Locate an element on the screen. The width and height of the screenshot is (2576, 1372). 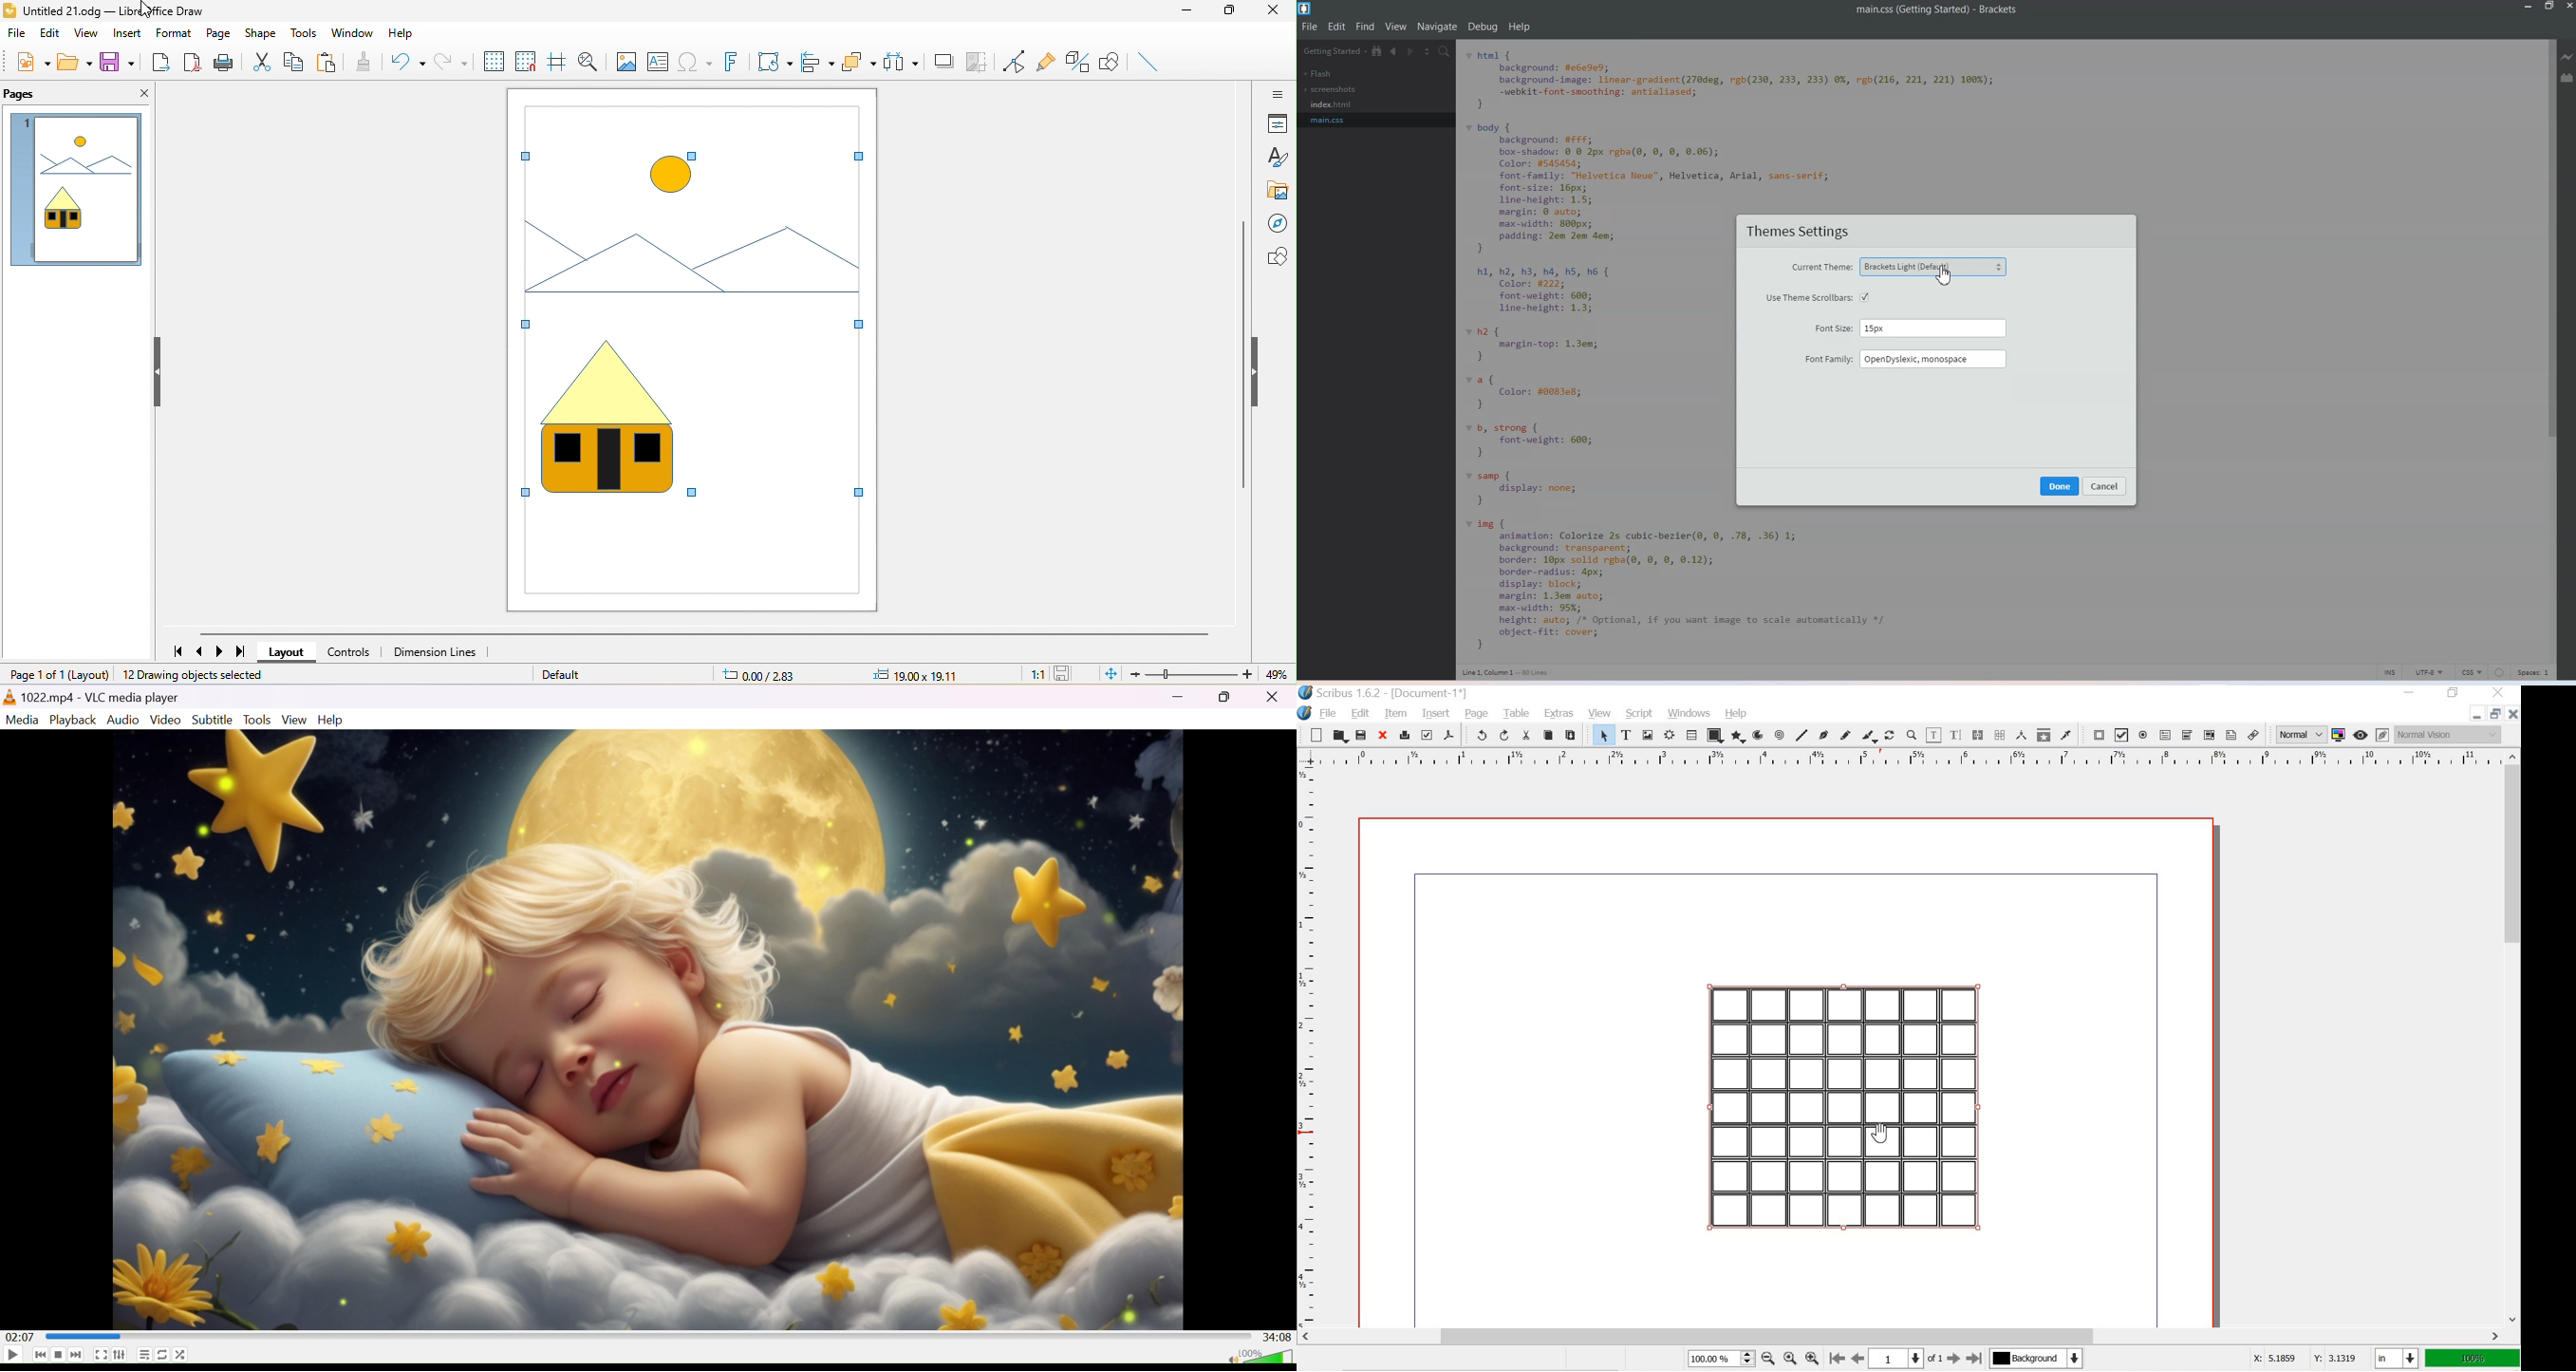
Audio is located at coordinates (124, 720).